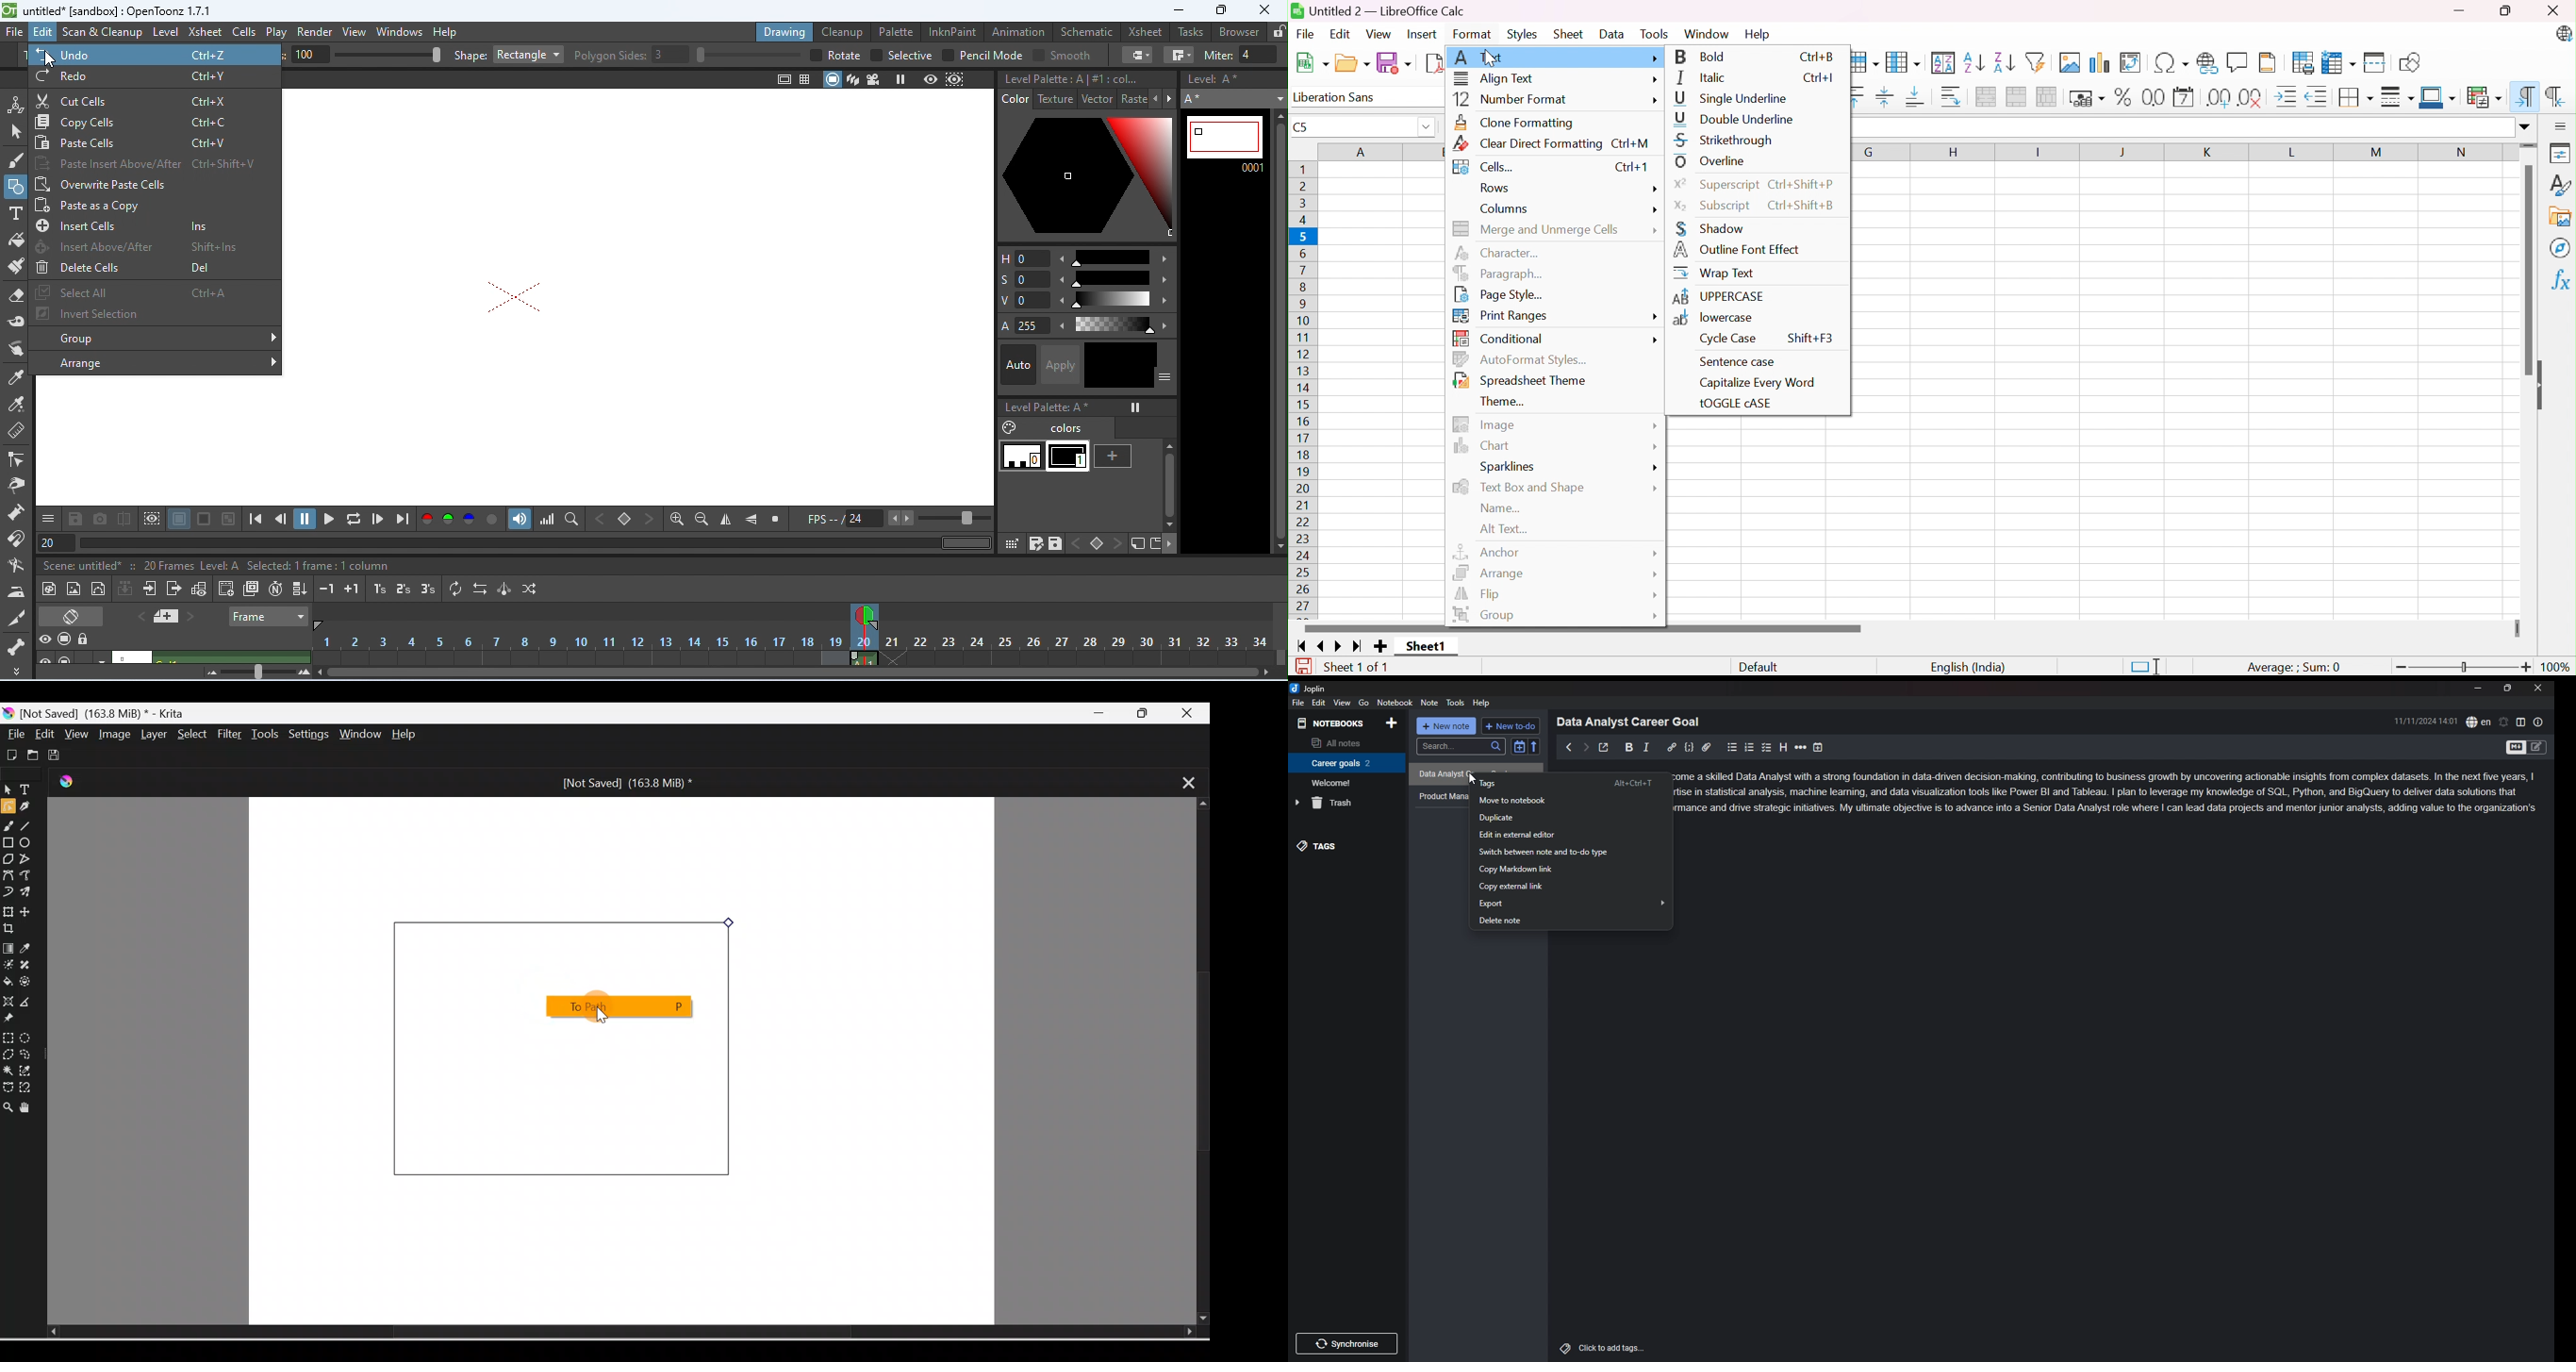 The image size is (2576, 1372). What do you see at coordinates (2515, 748) in the screenshot?
I see `toggle editor` at bounding box center [2515, 748].